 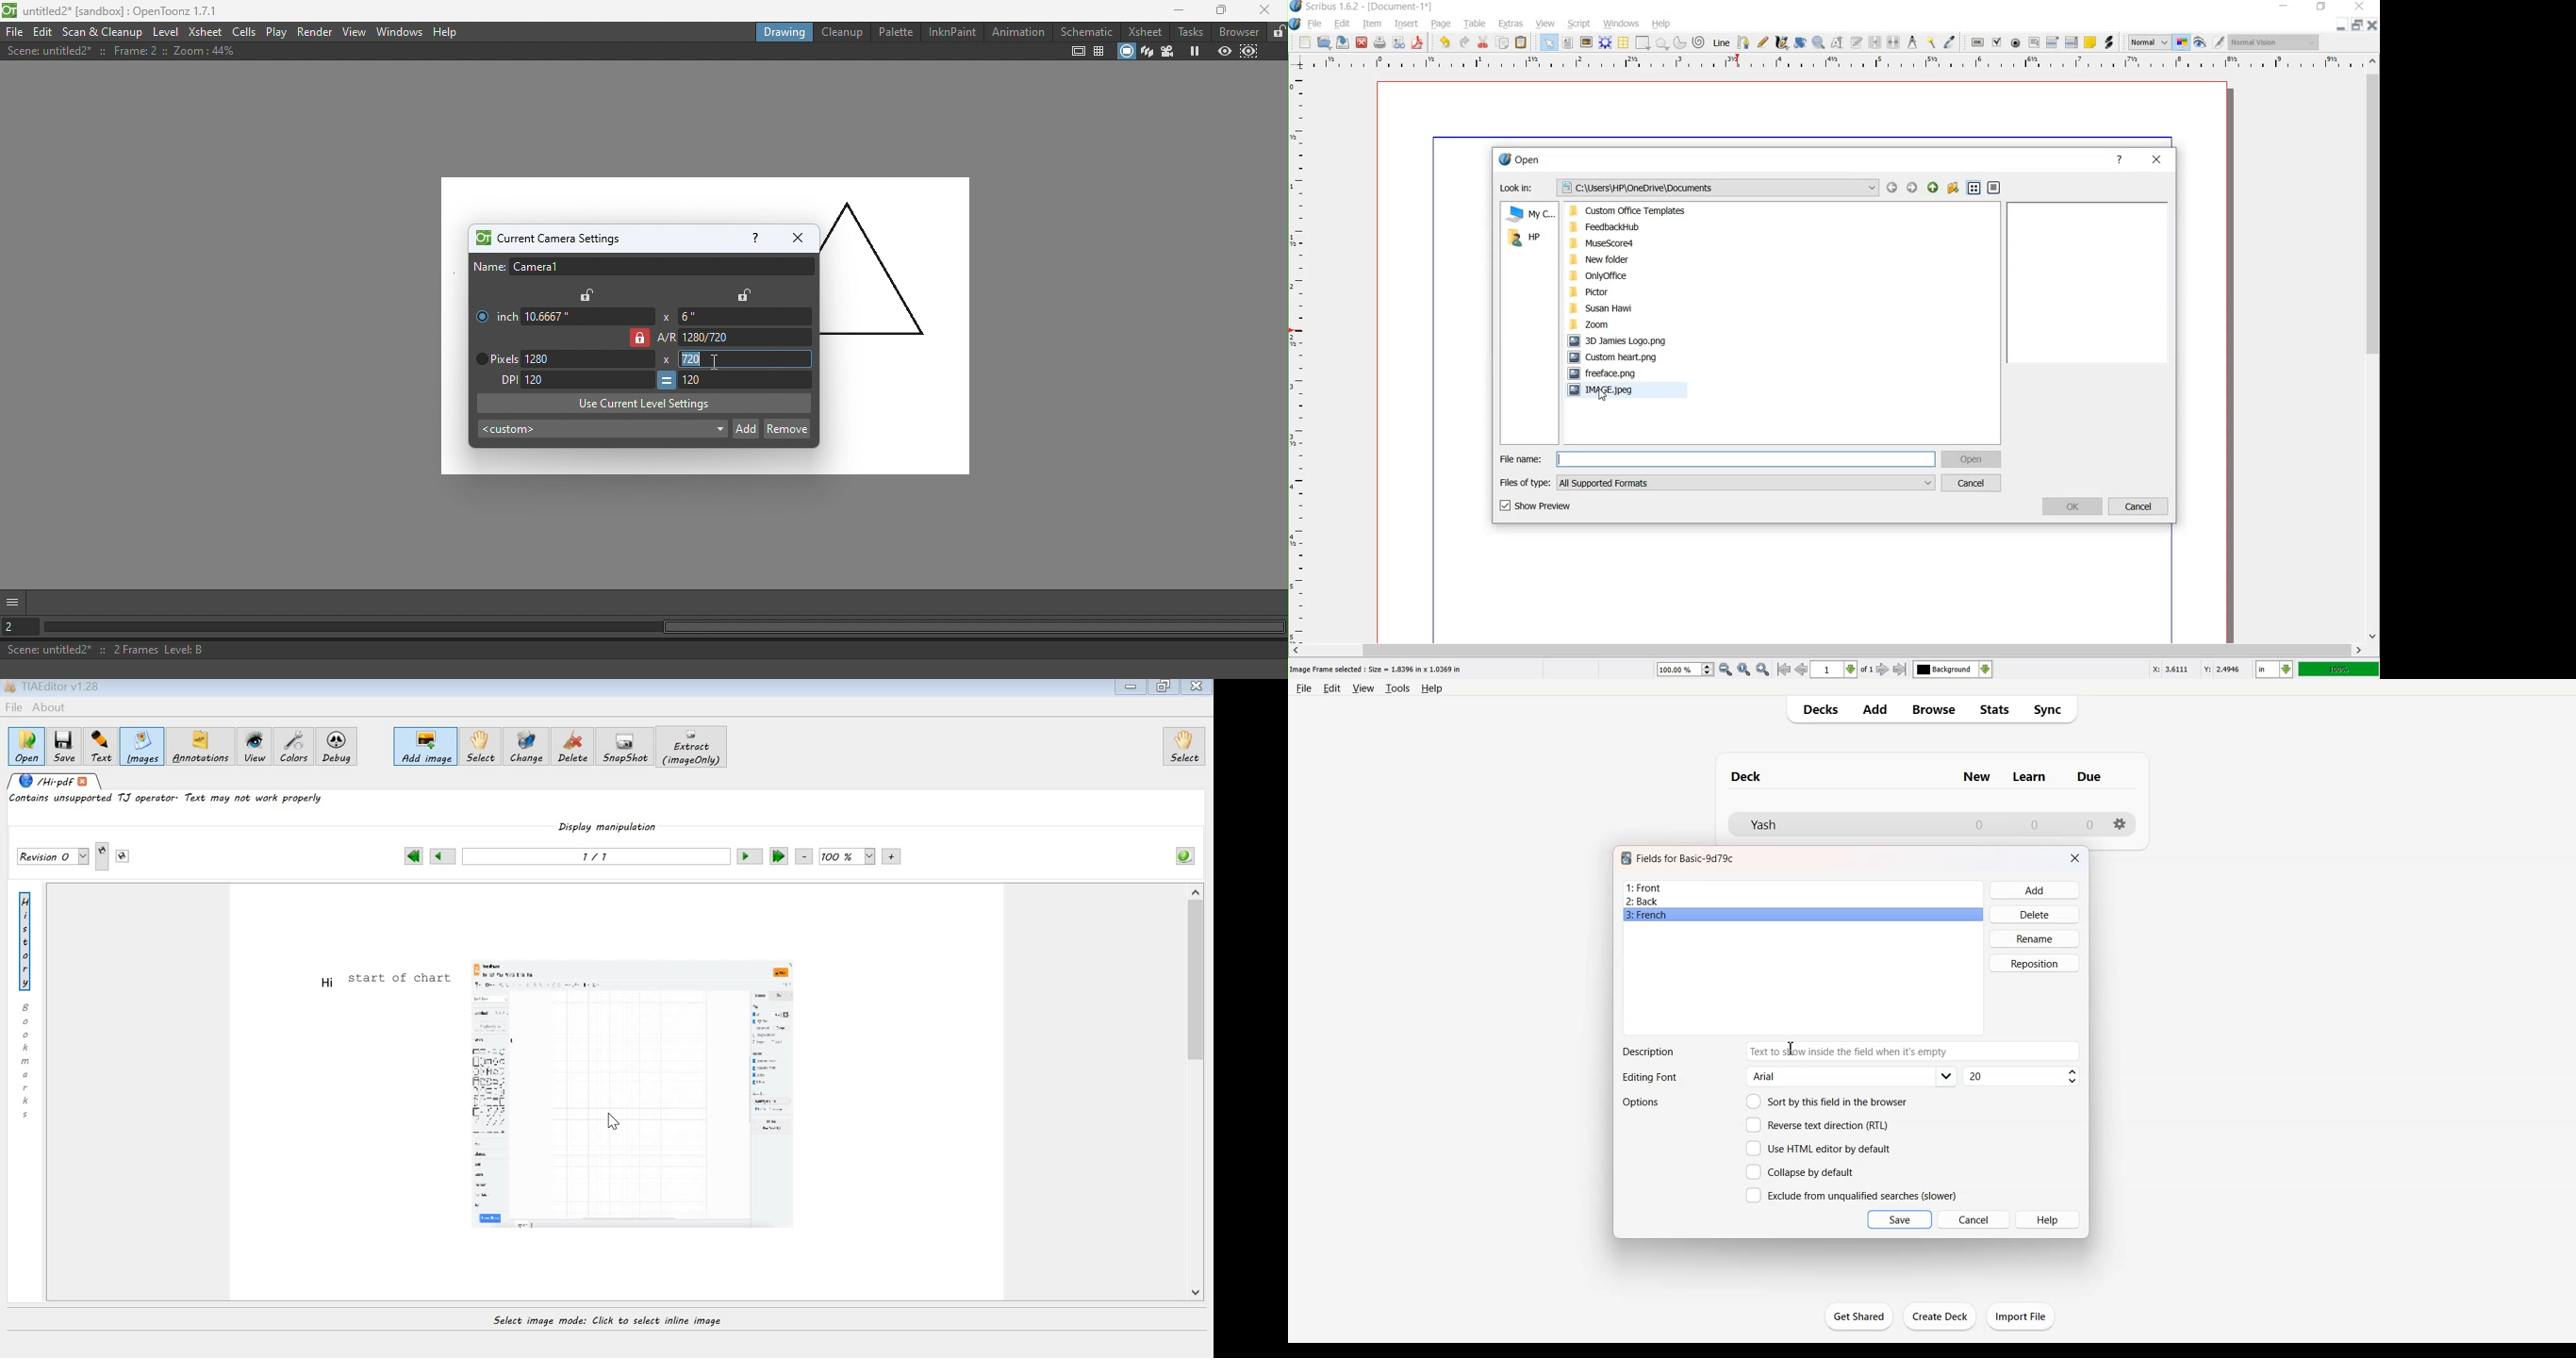 I want to click on coordinates x: 3.4729, so click(x=2163, y=669).